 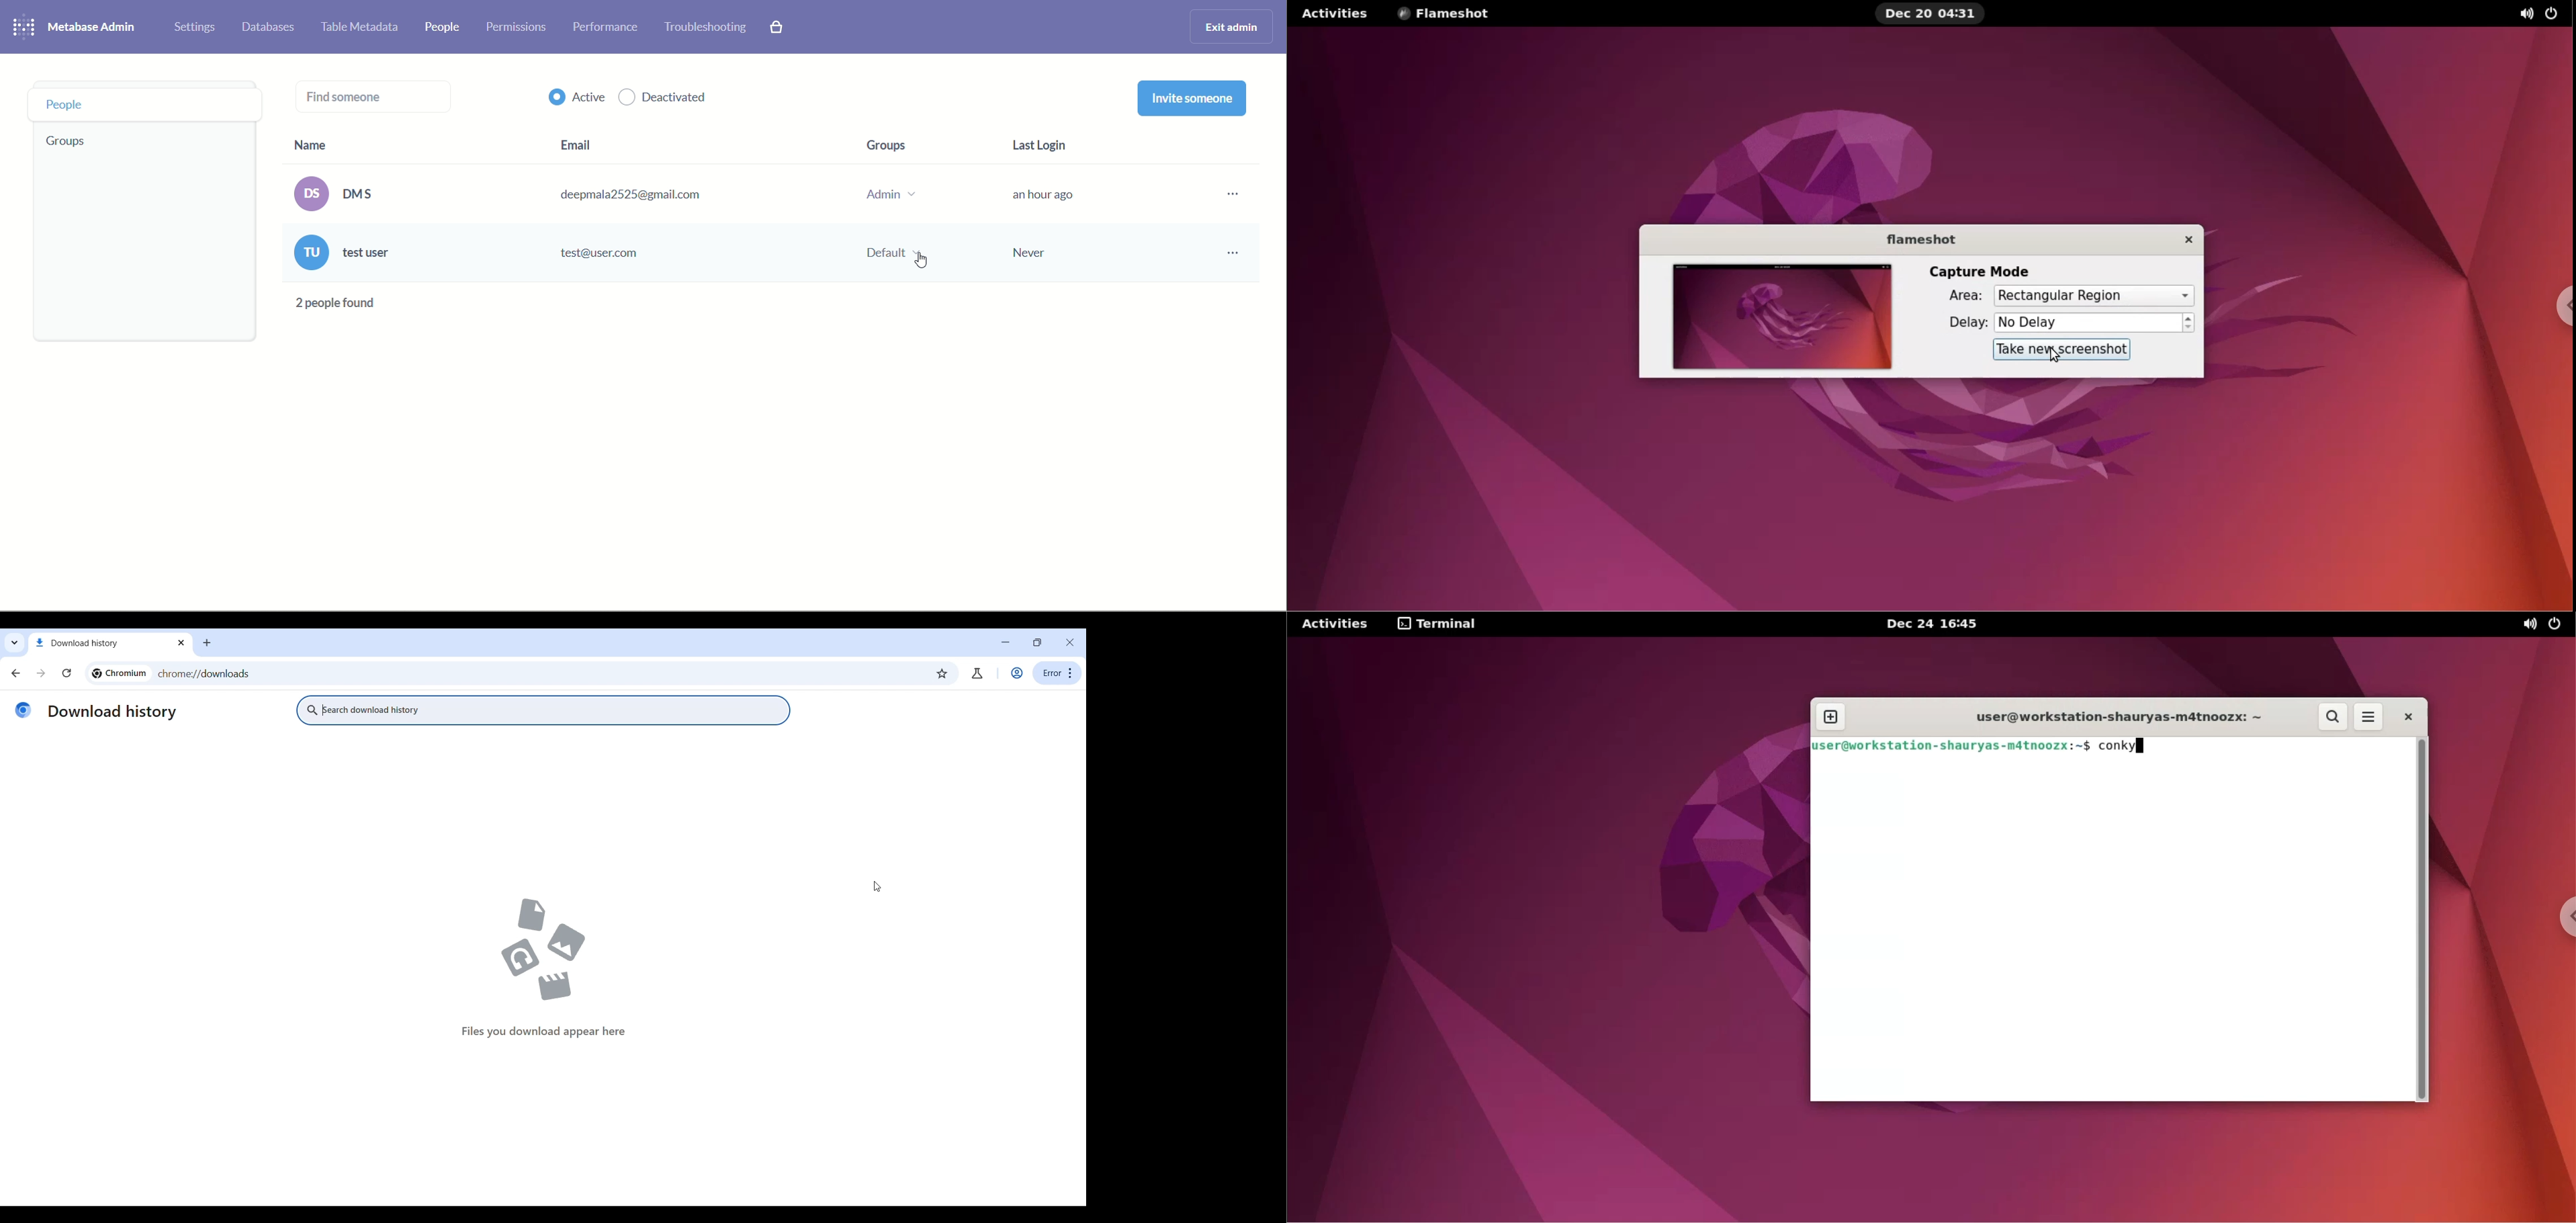 What do you see at coordinates (2091, 324) in the screenshot?
I see `delay input` at bounding box center [2091, 324].